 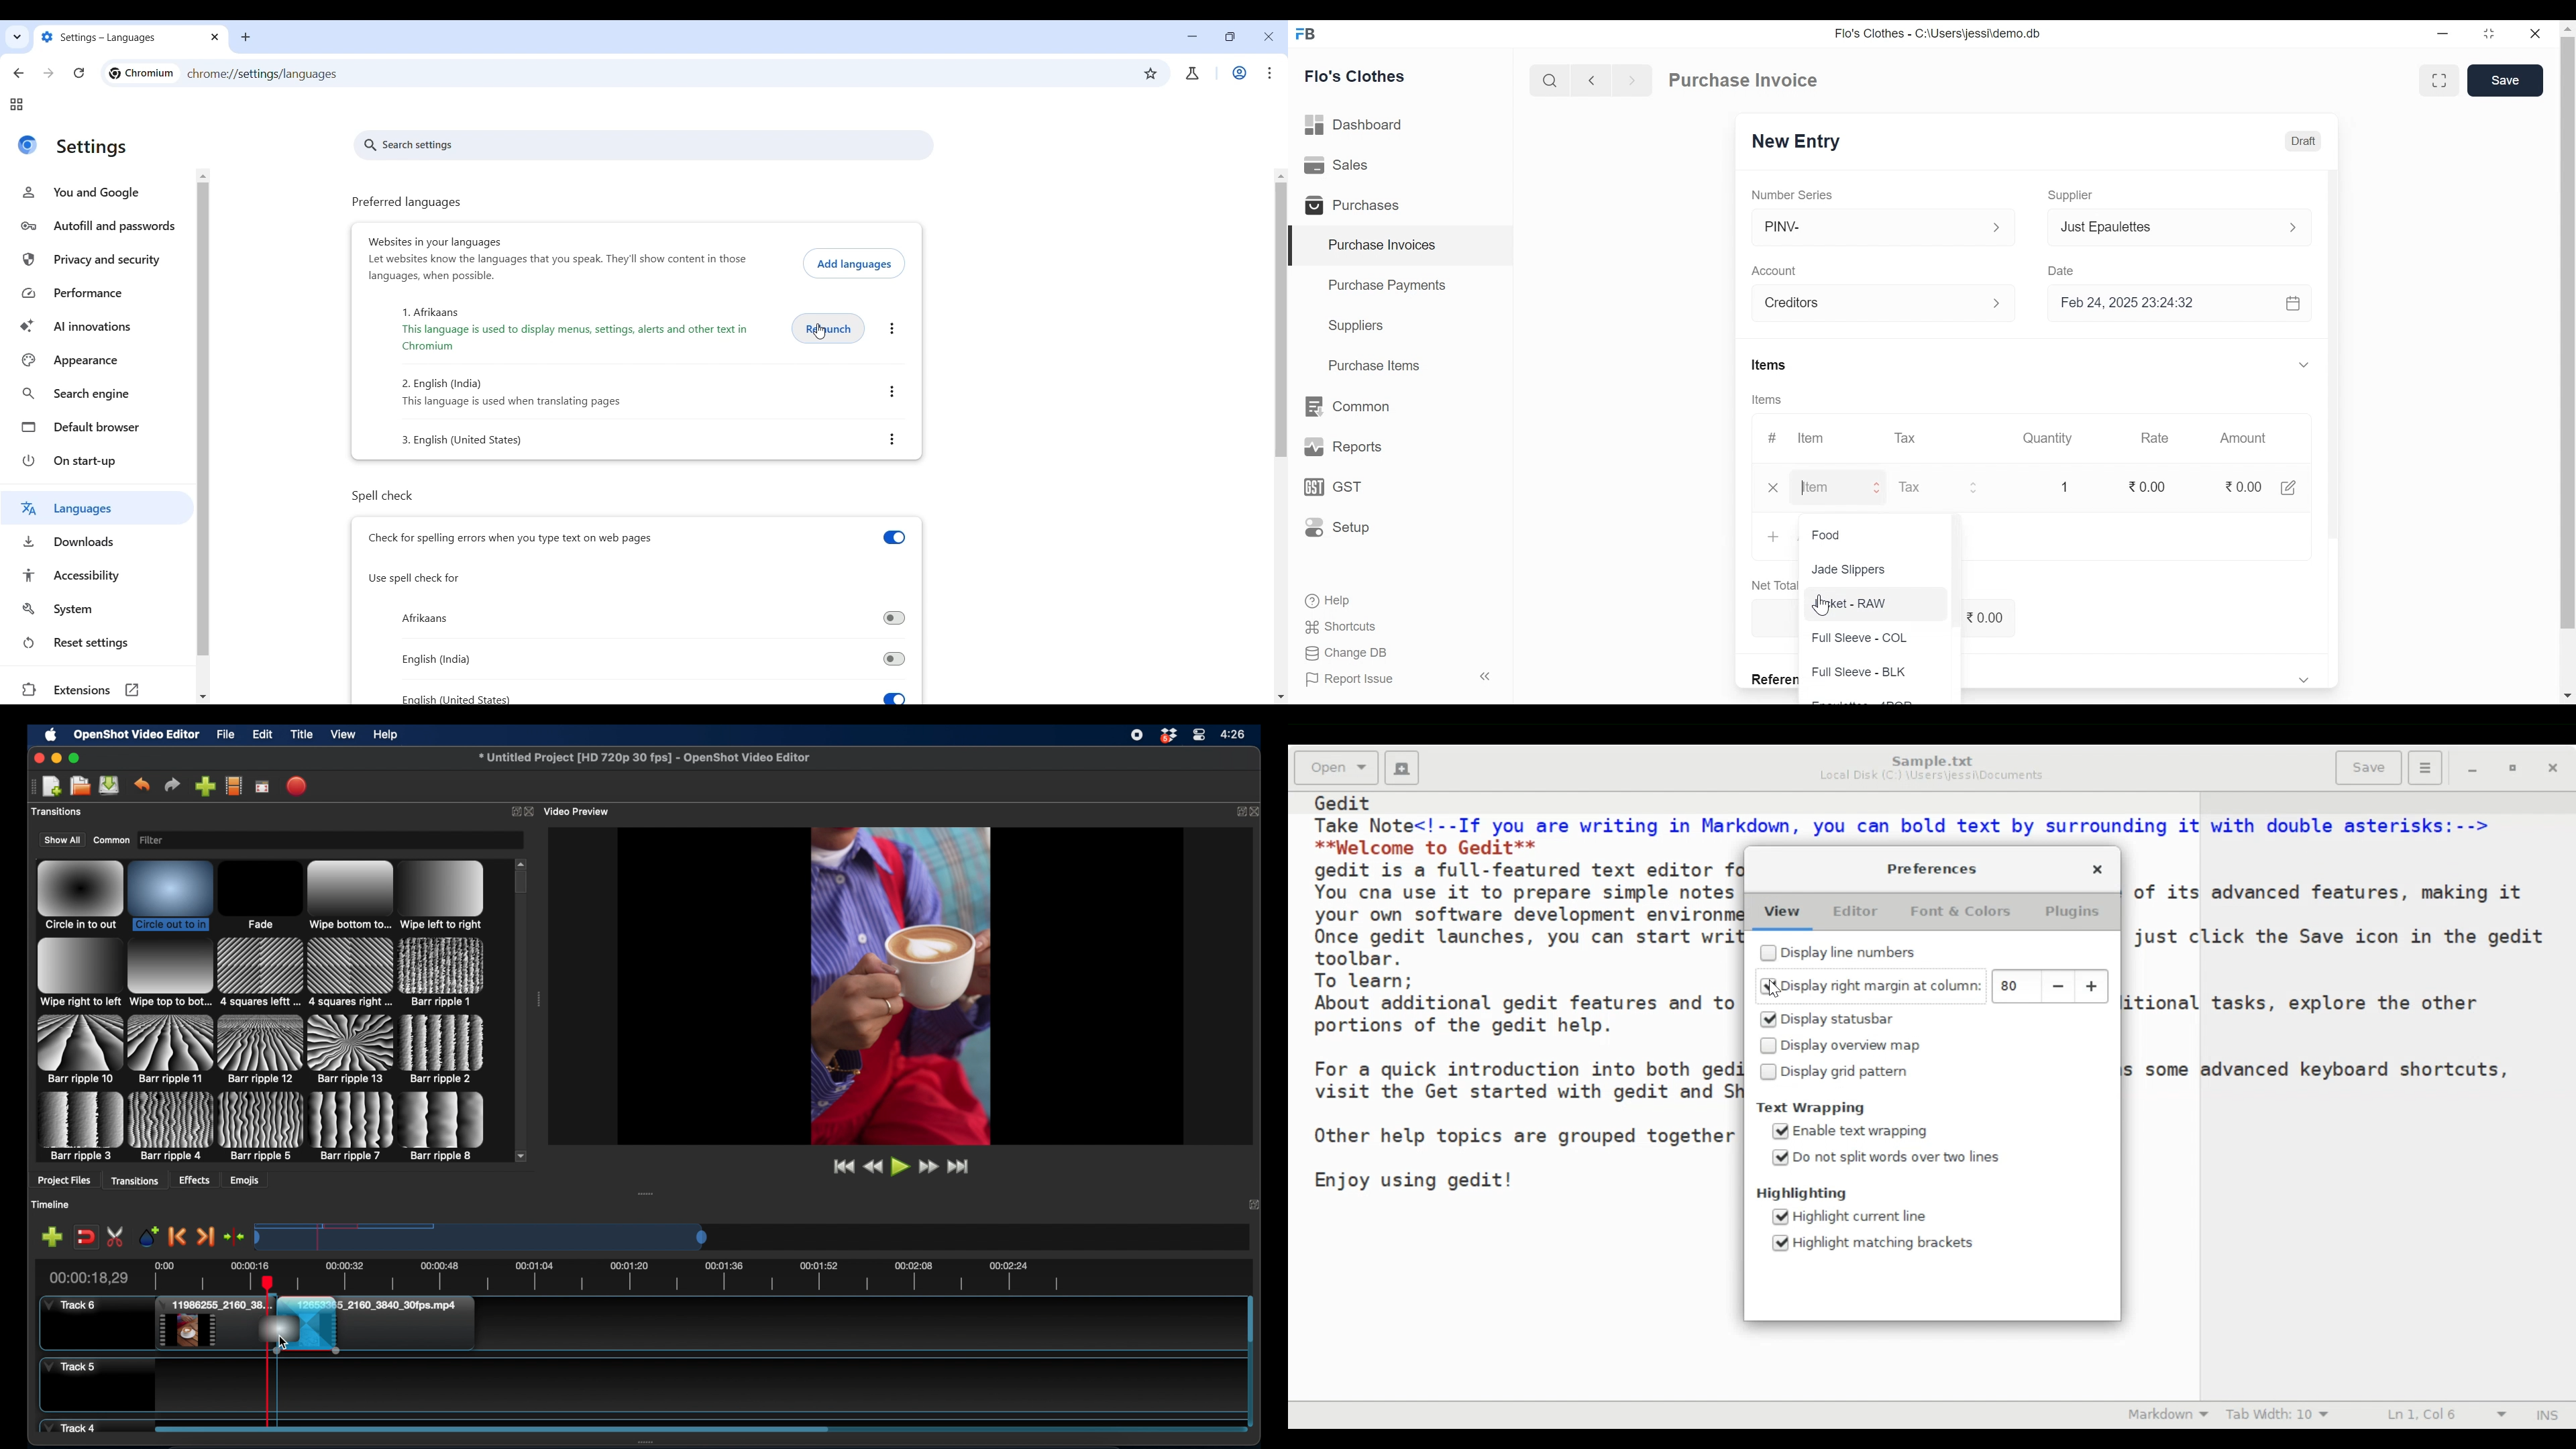 What do you see at coordinates (297, 786) in the screenshot?
I see `export video` at bounding box center [297, 786].